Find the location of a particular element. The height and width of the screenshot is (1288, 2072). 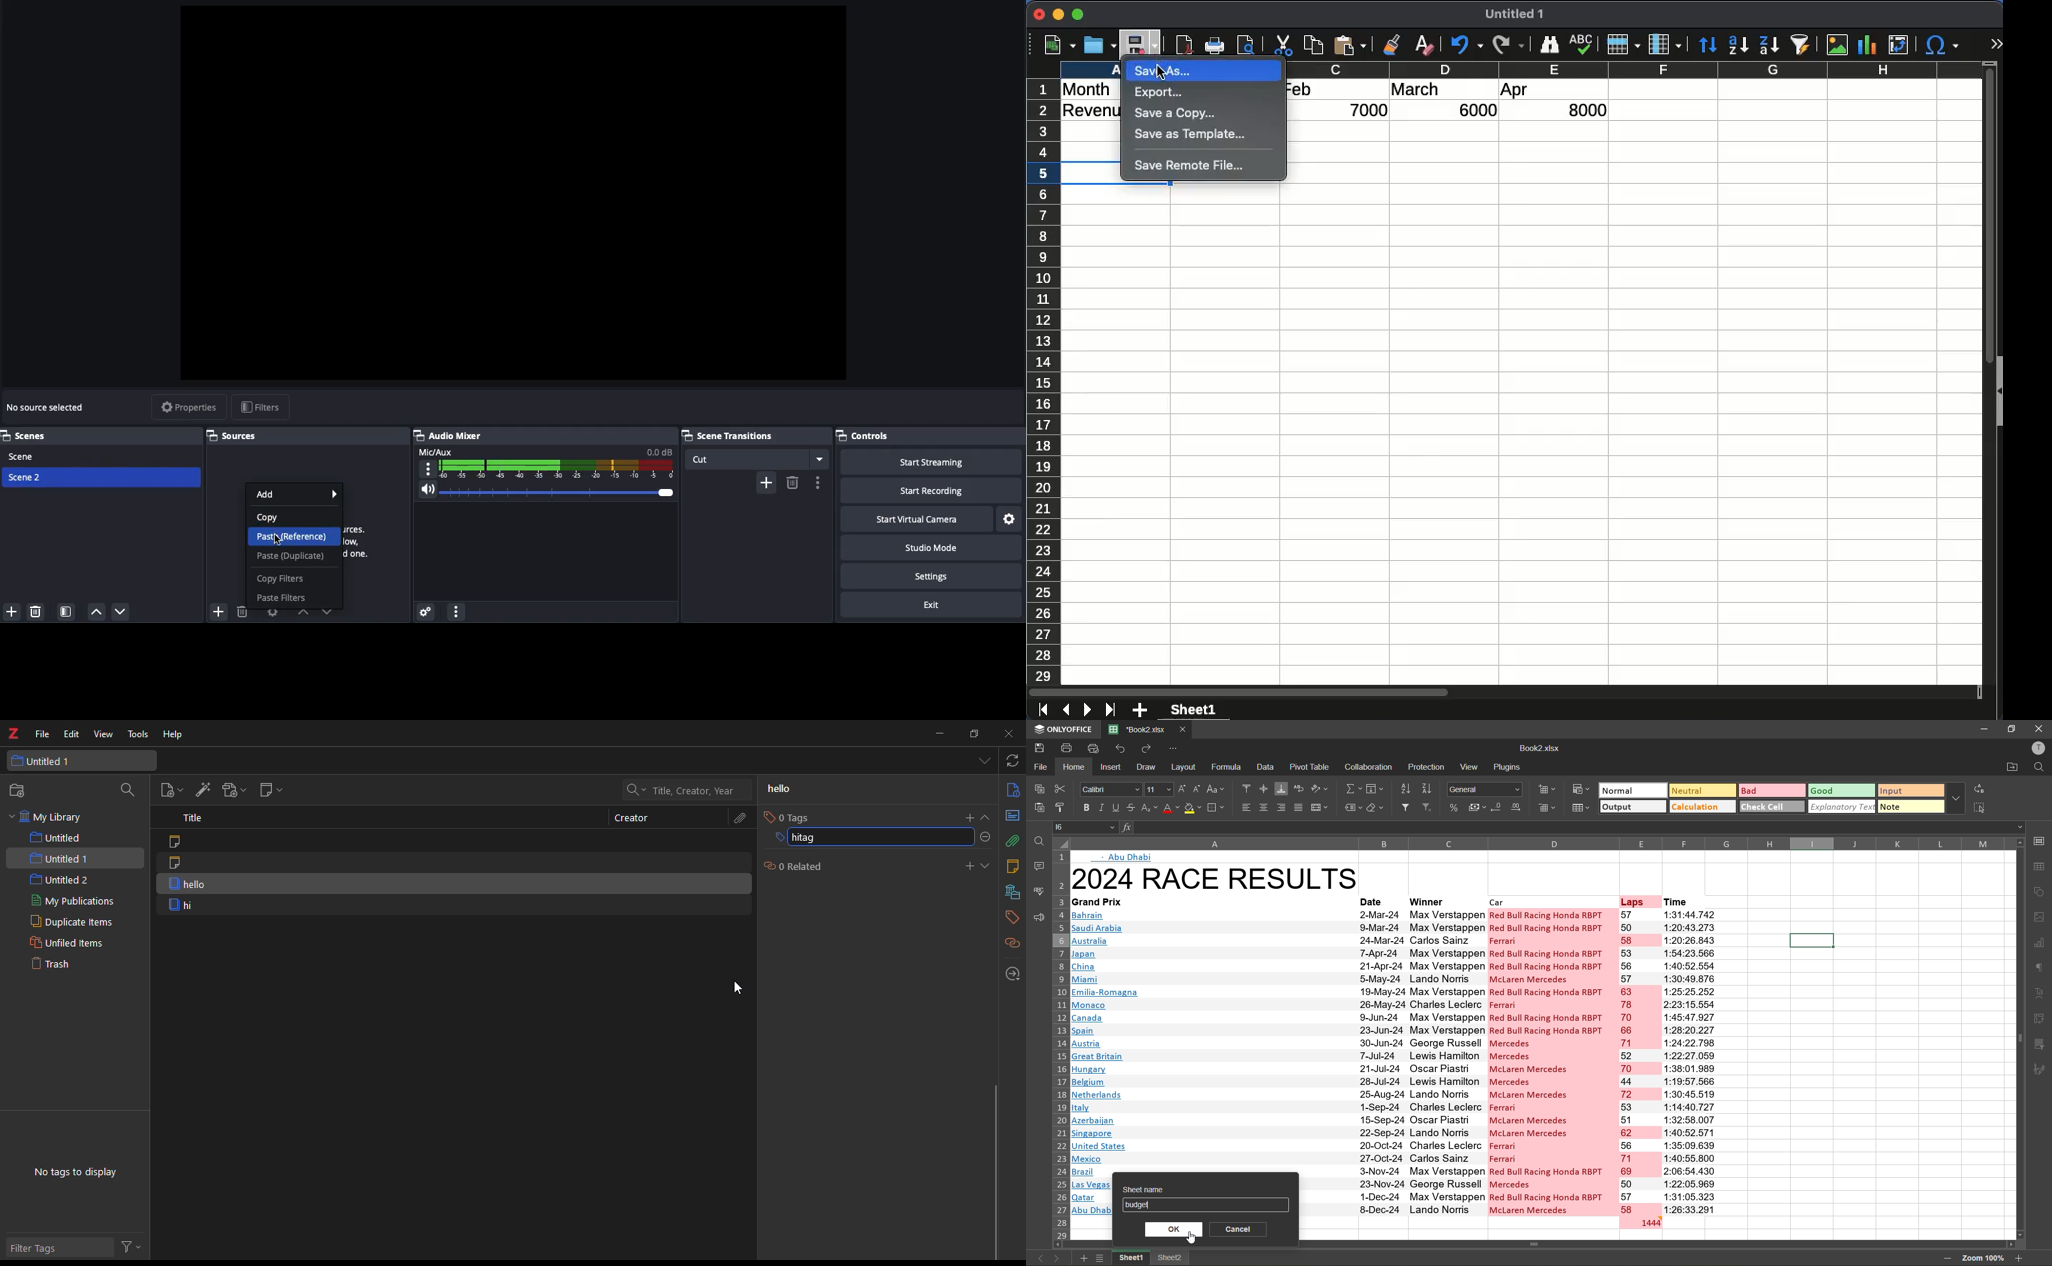

sheet name is located at coordinates (1206, 1187).